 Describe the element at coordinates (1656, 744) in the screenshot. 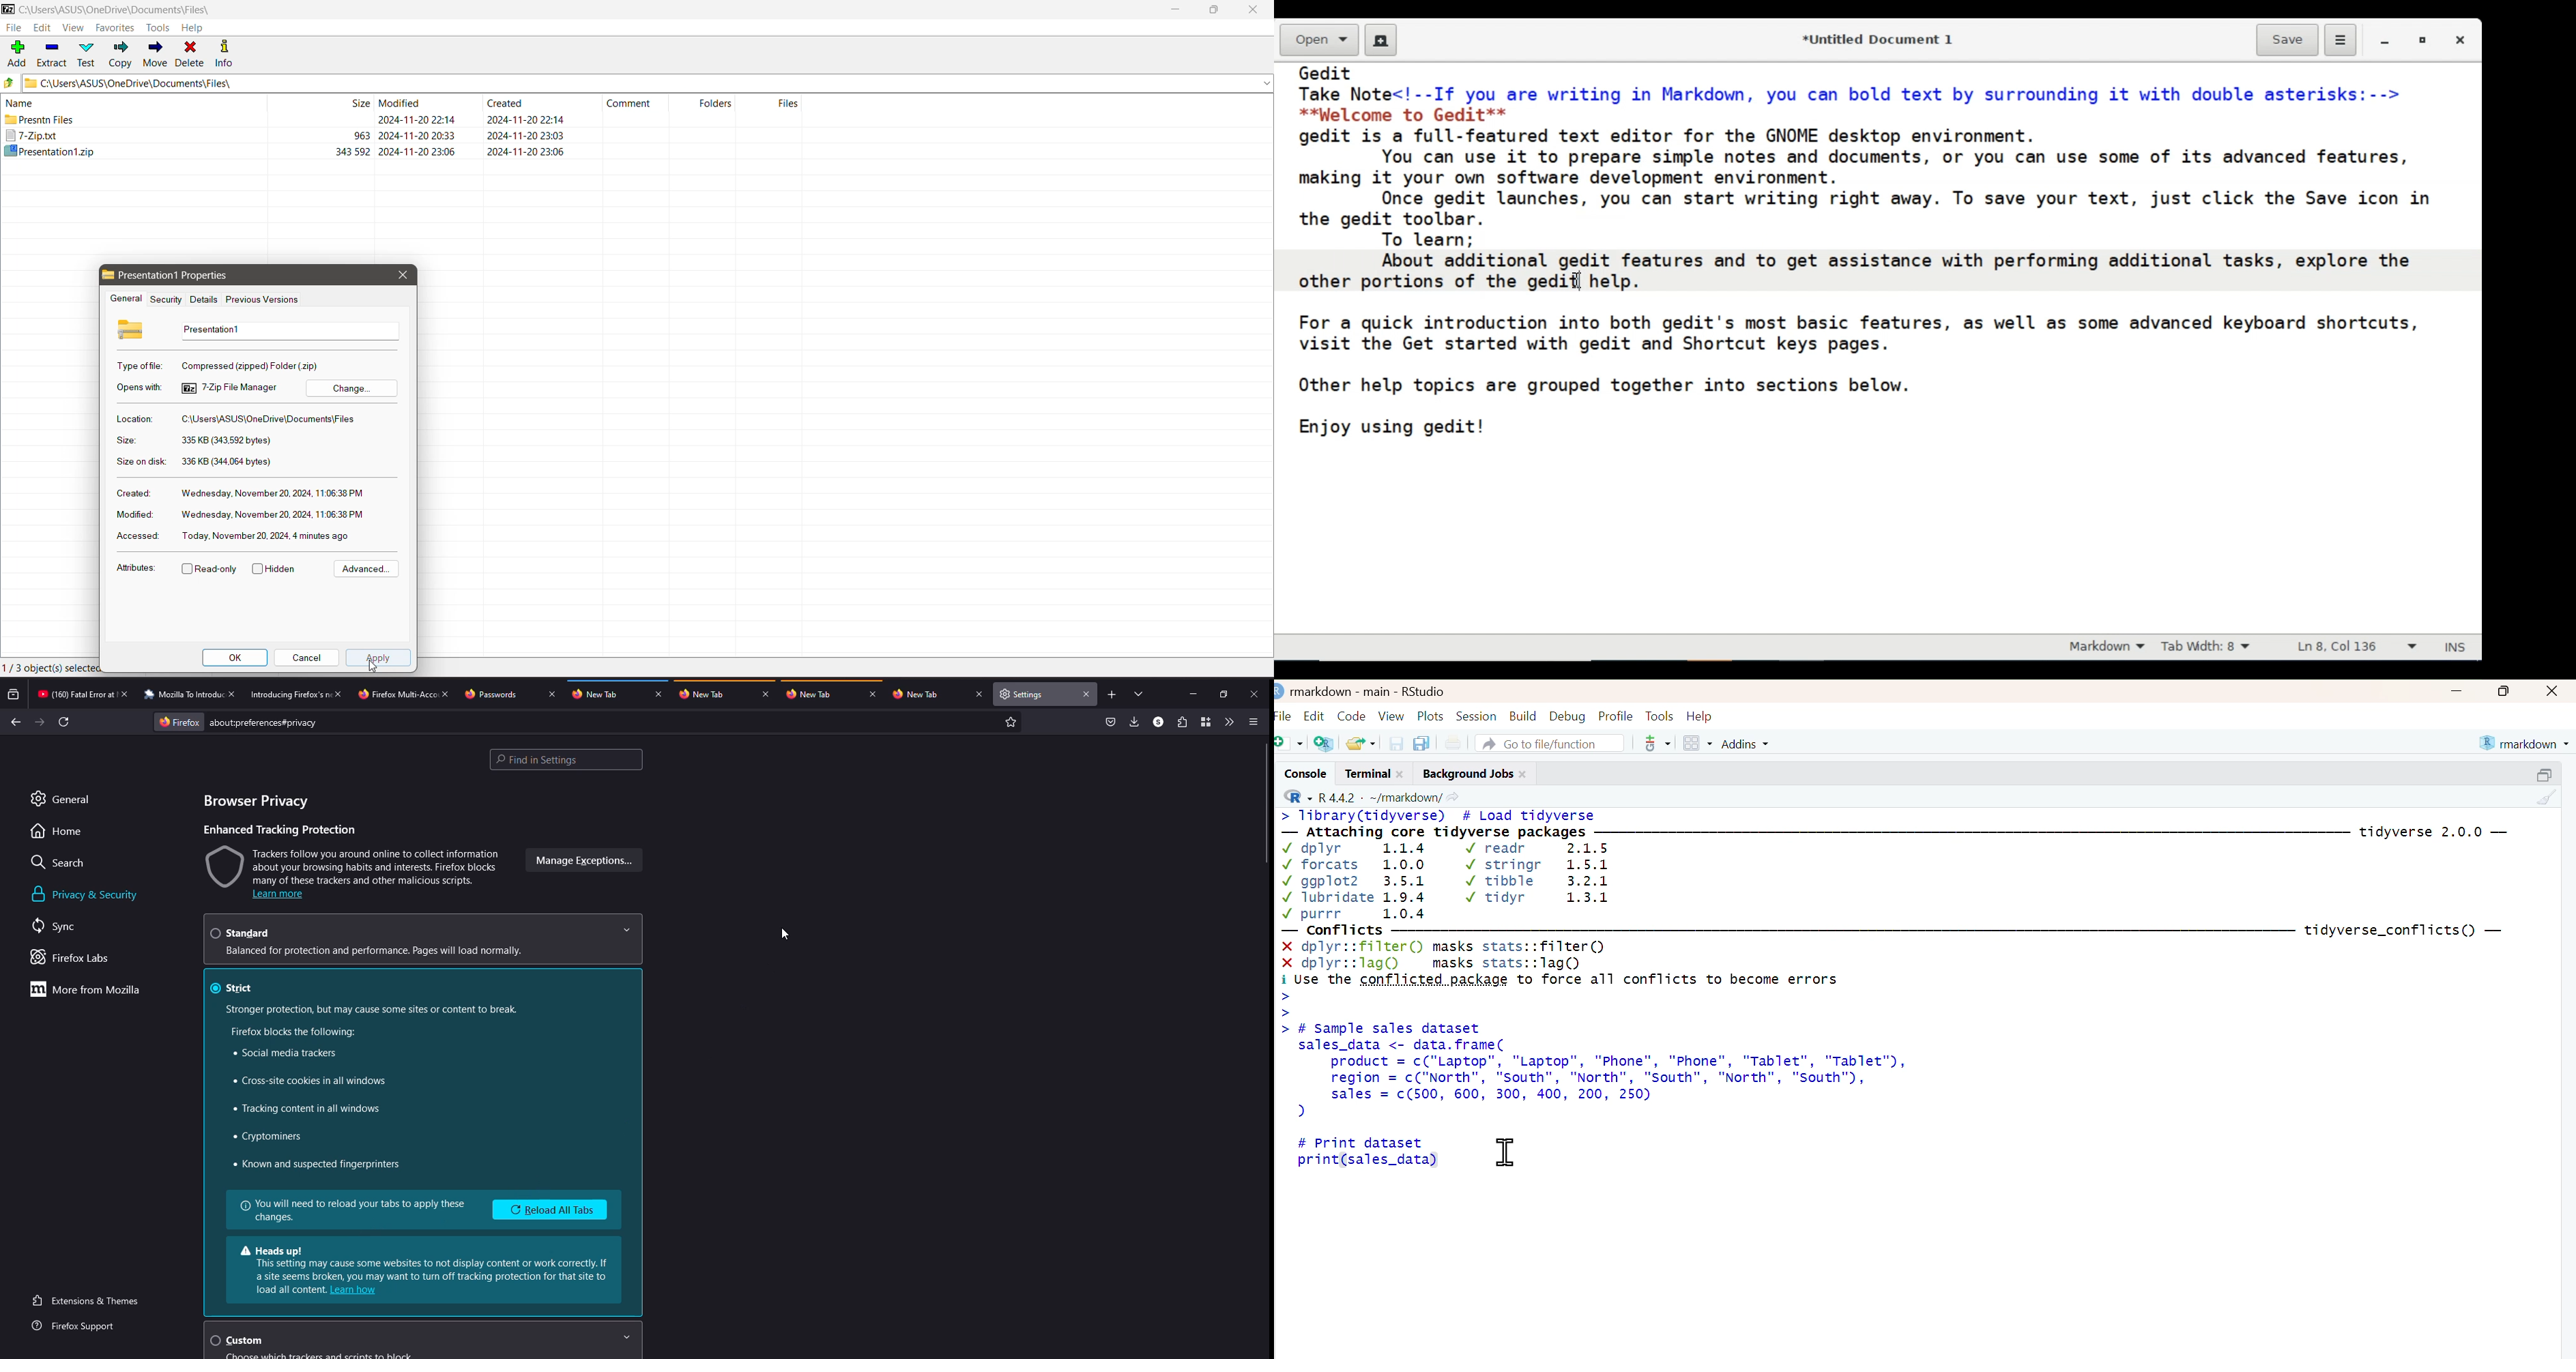

I see `Git` at that location.